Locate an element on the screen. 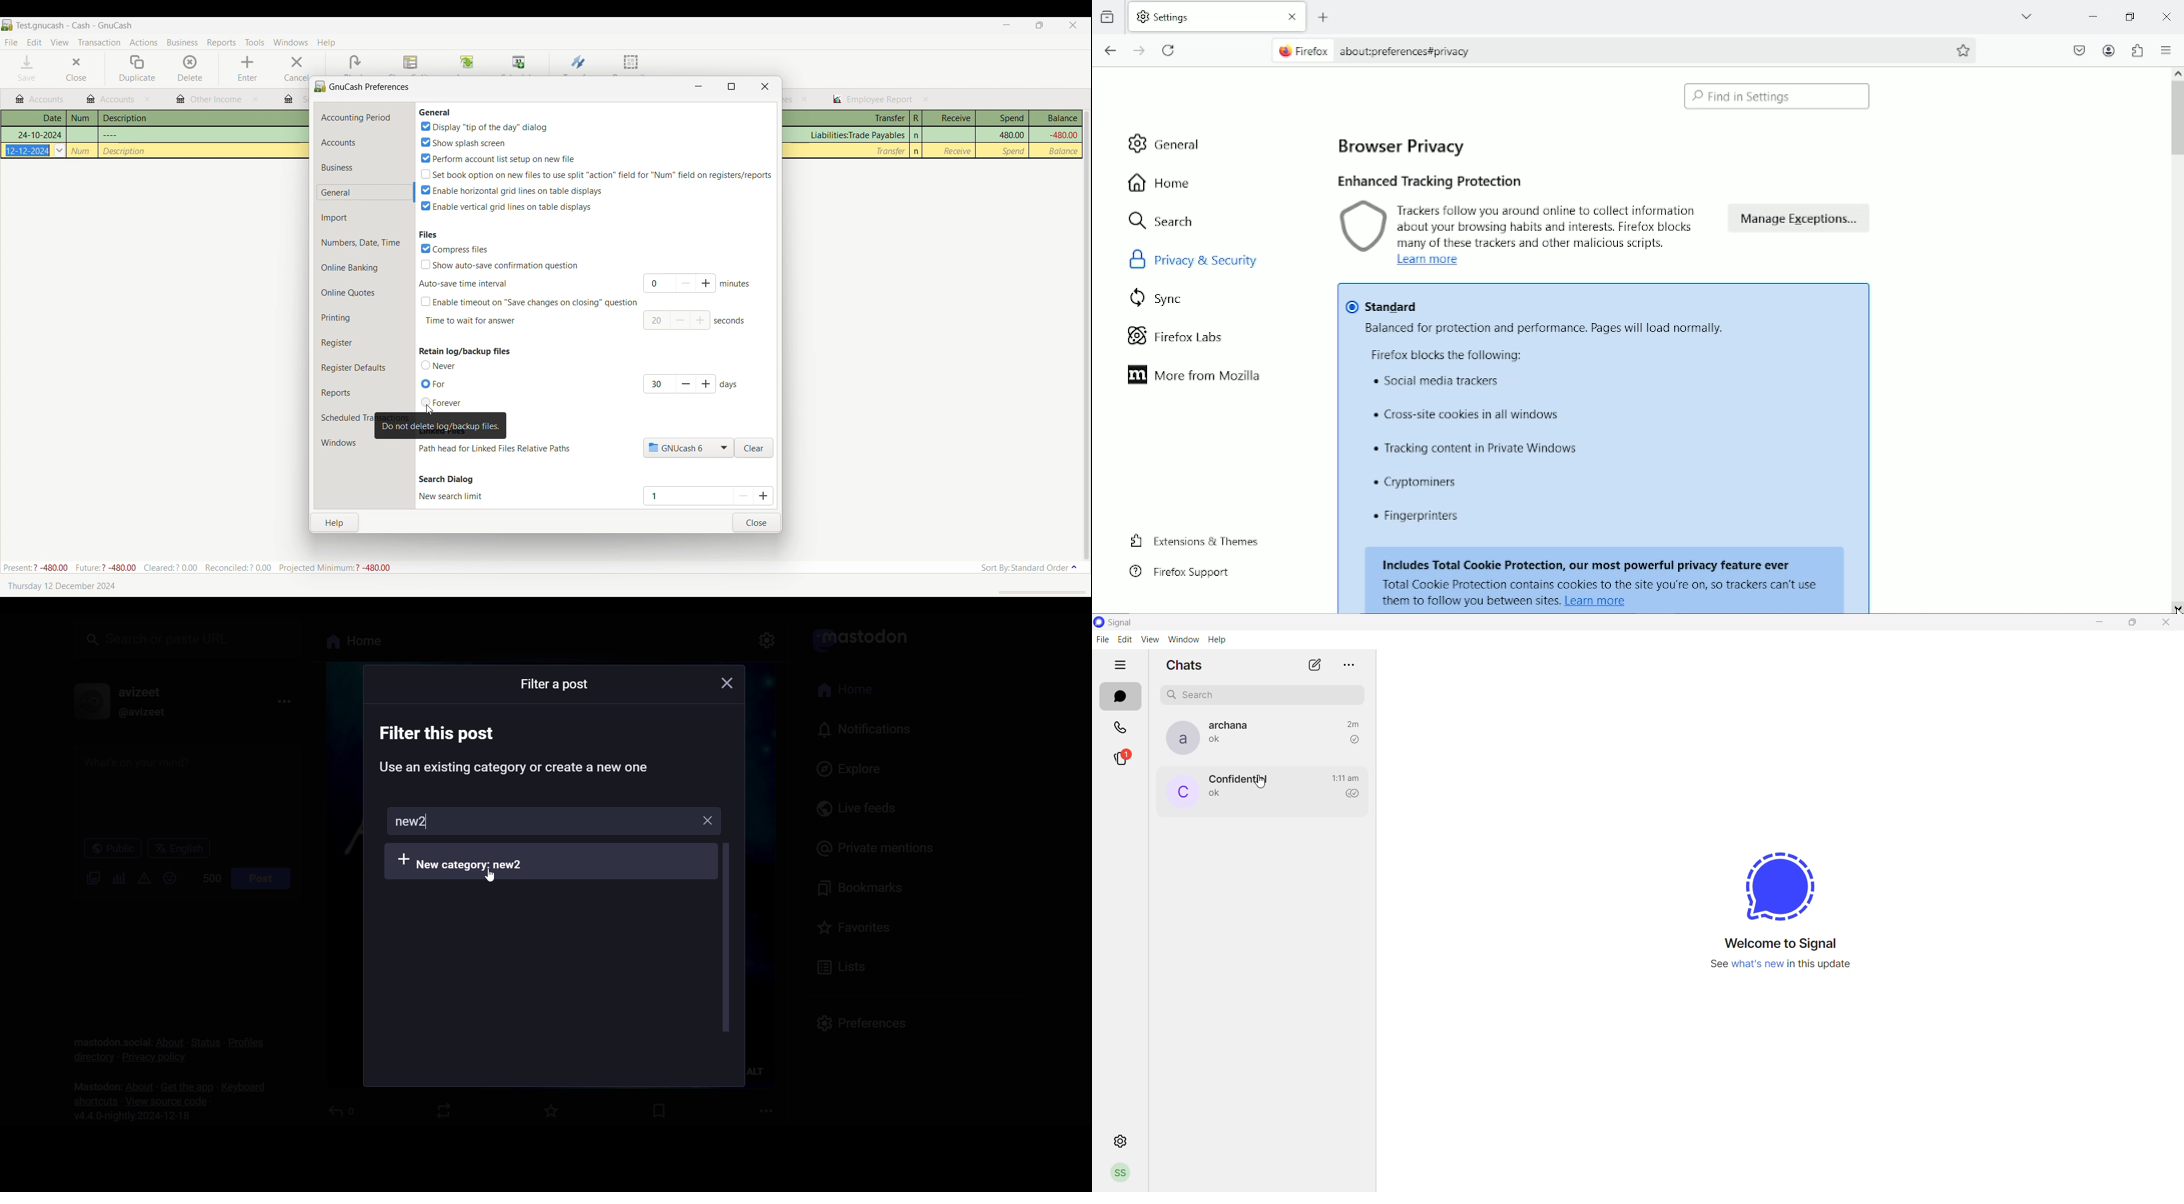 Image resolution: width=2184 pixels, height=1204 pixels. close is located at coordinates (1294, 17).